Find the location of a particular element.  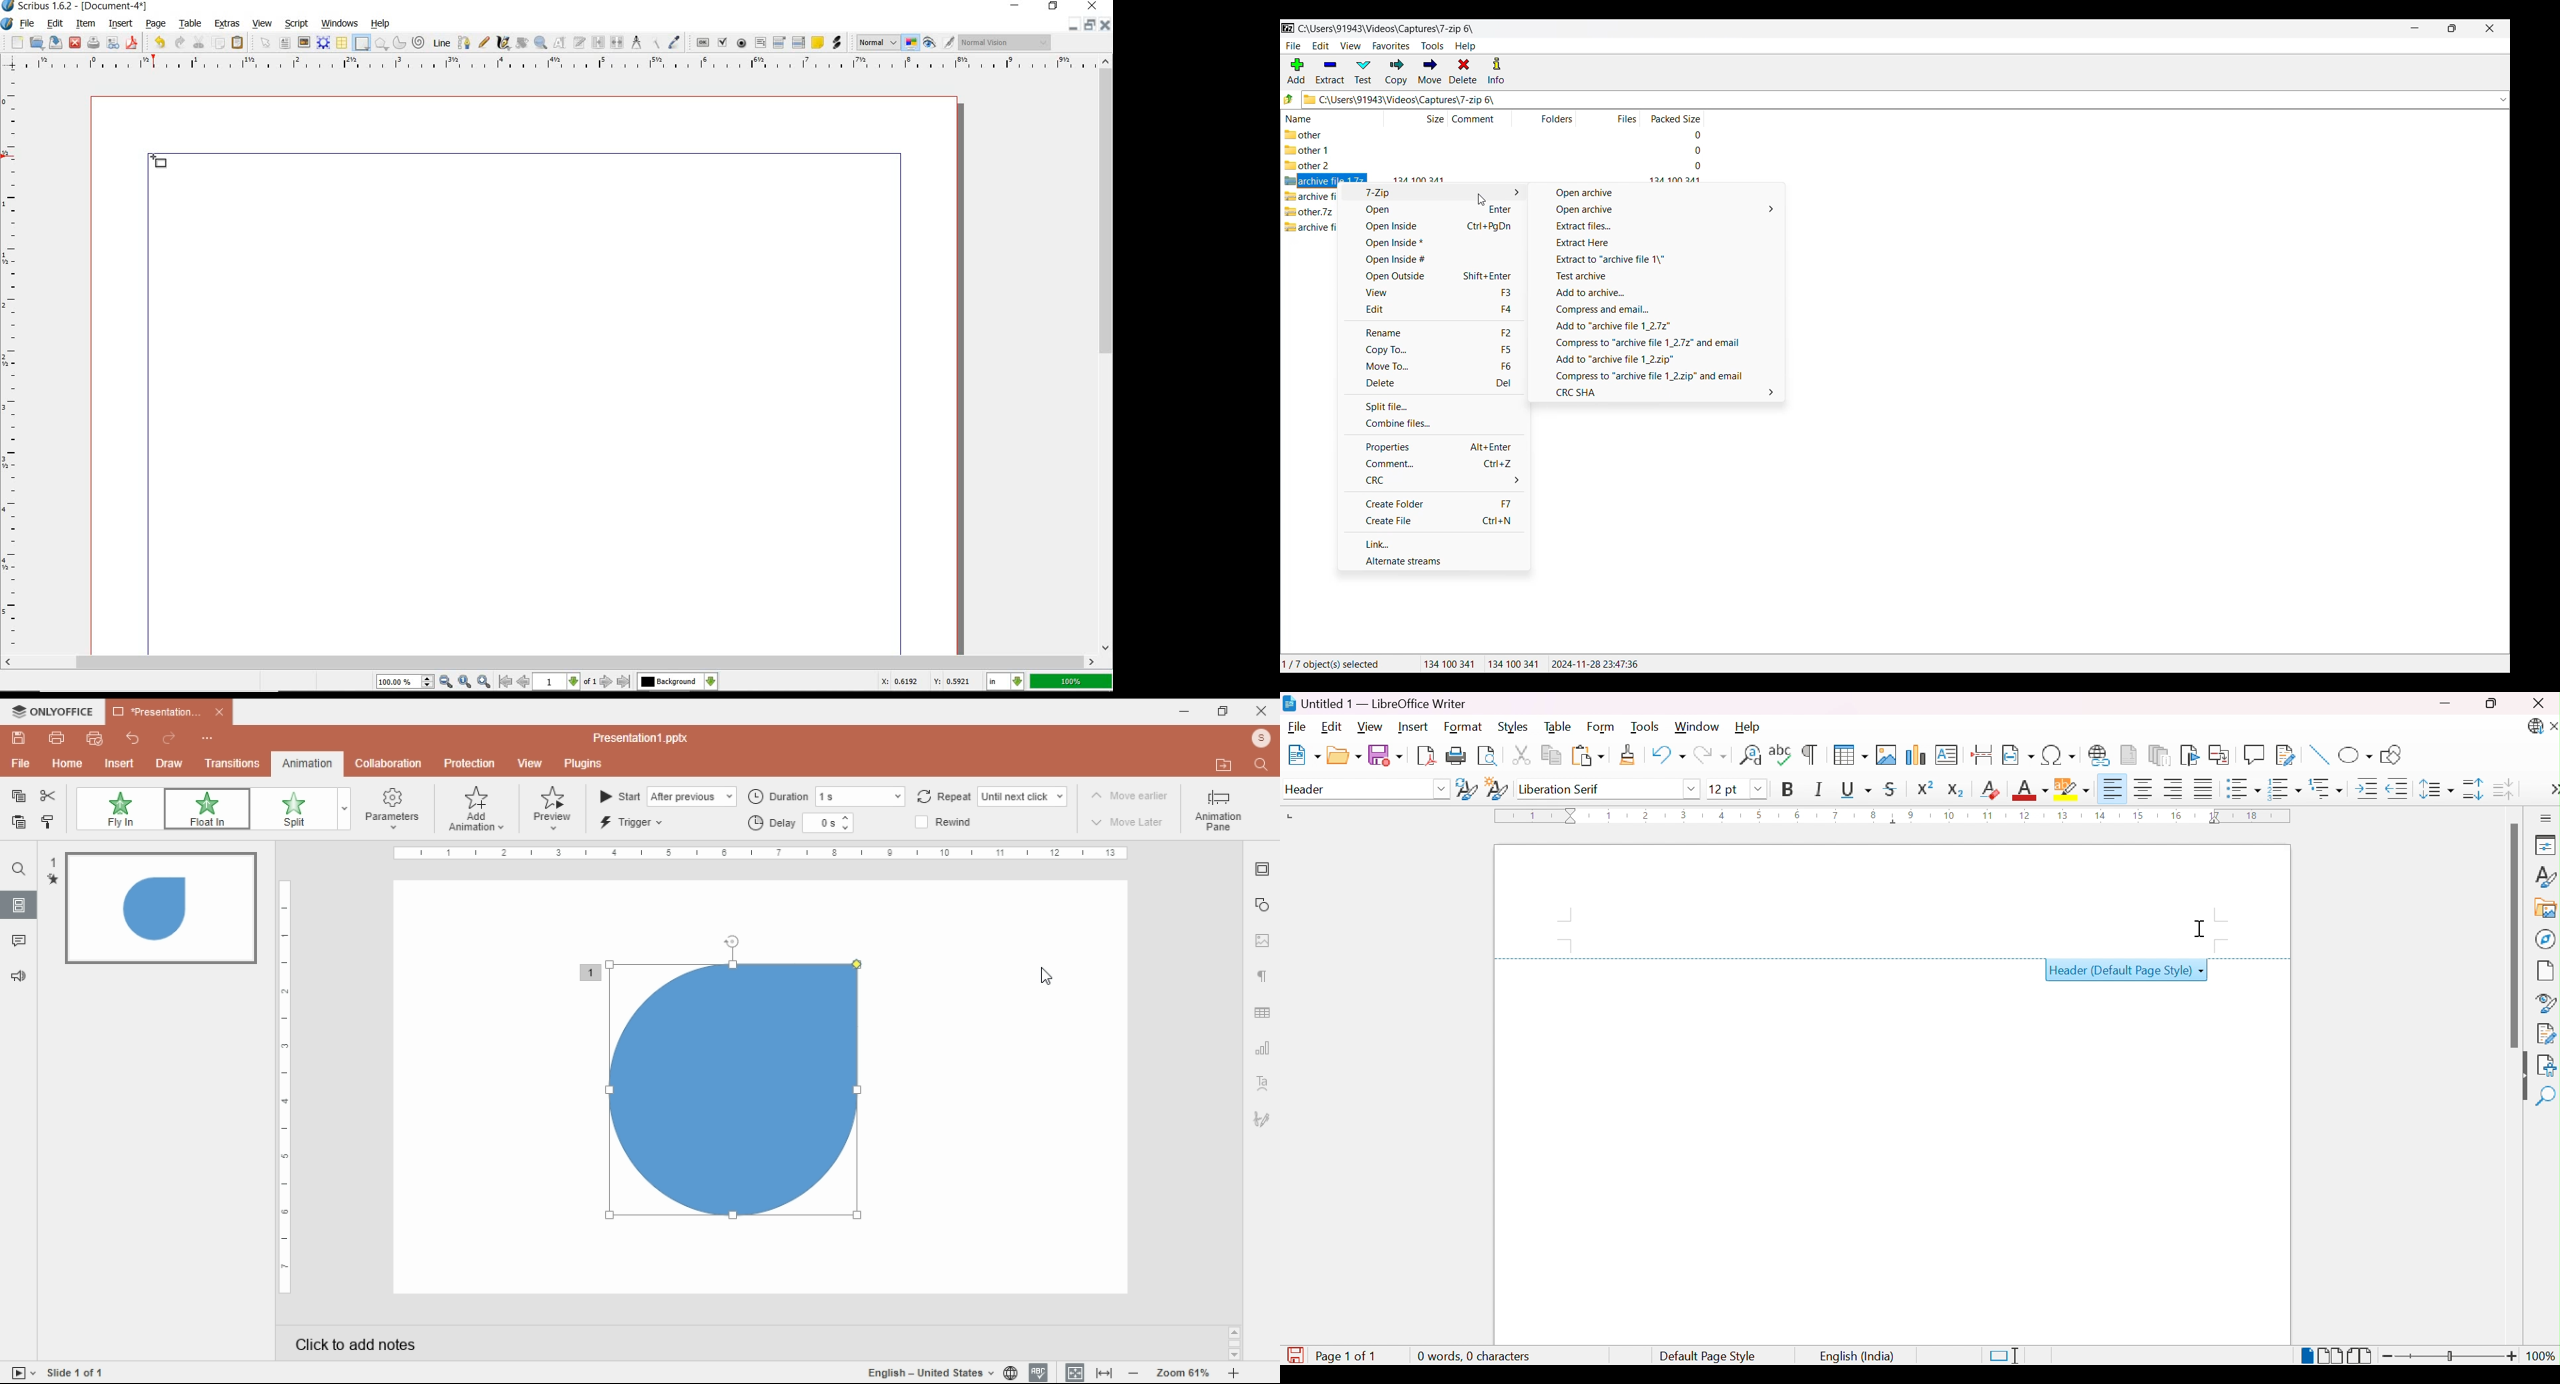

rotate item is located at coordinates (522, 44).